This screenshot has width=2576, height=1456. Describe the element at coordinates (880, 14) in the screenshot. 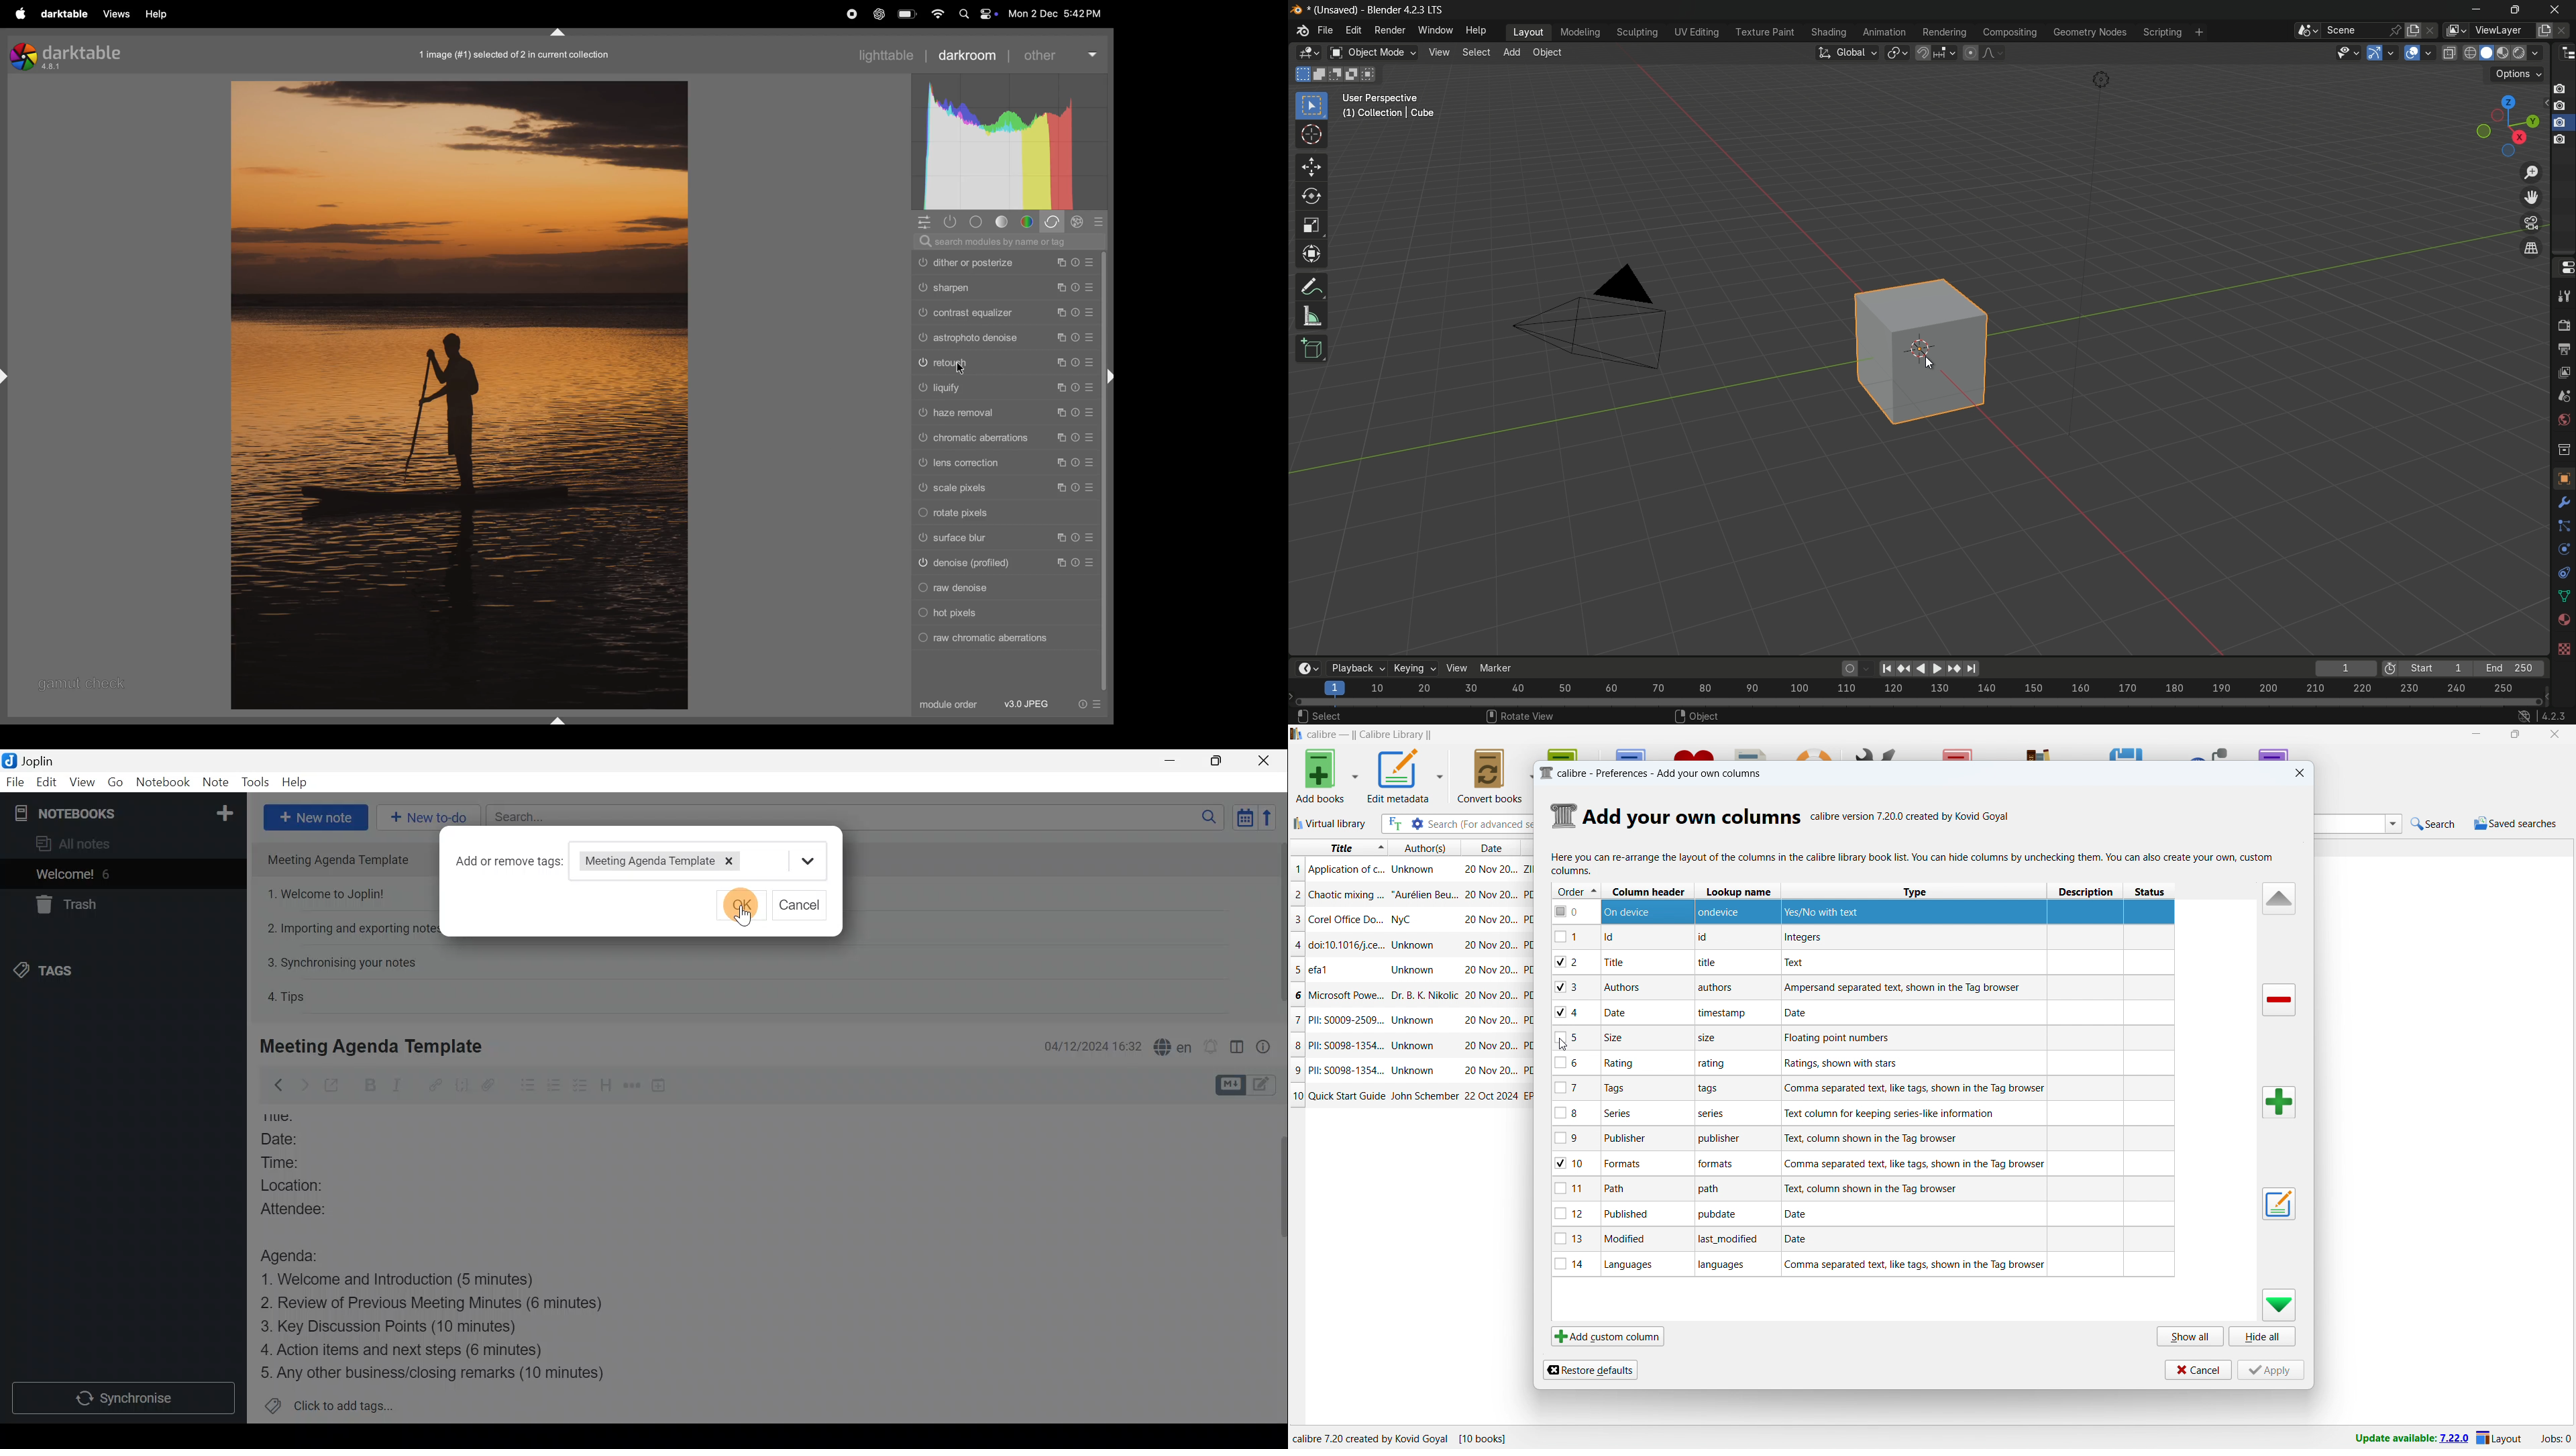

I see `chatgpt` at that location.